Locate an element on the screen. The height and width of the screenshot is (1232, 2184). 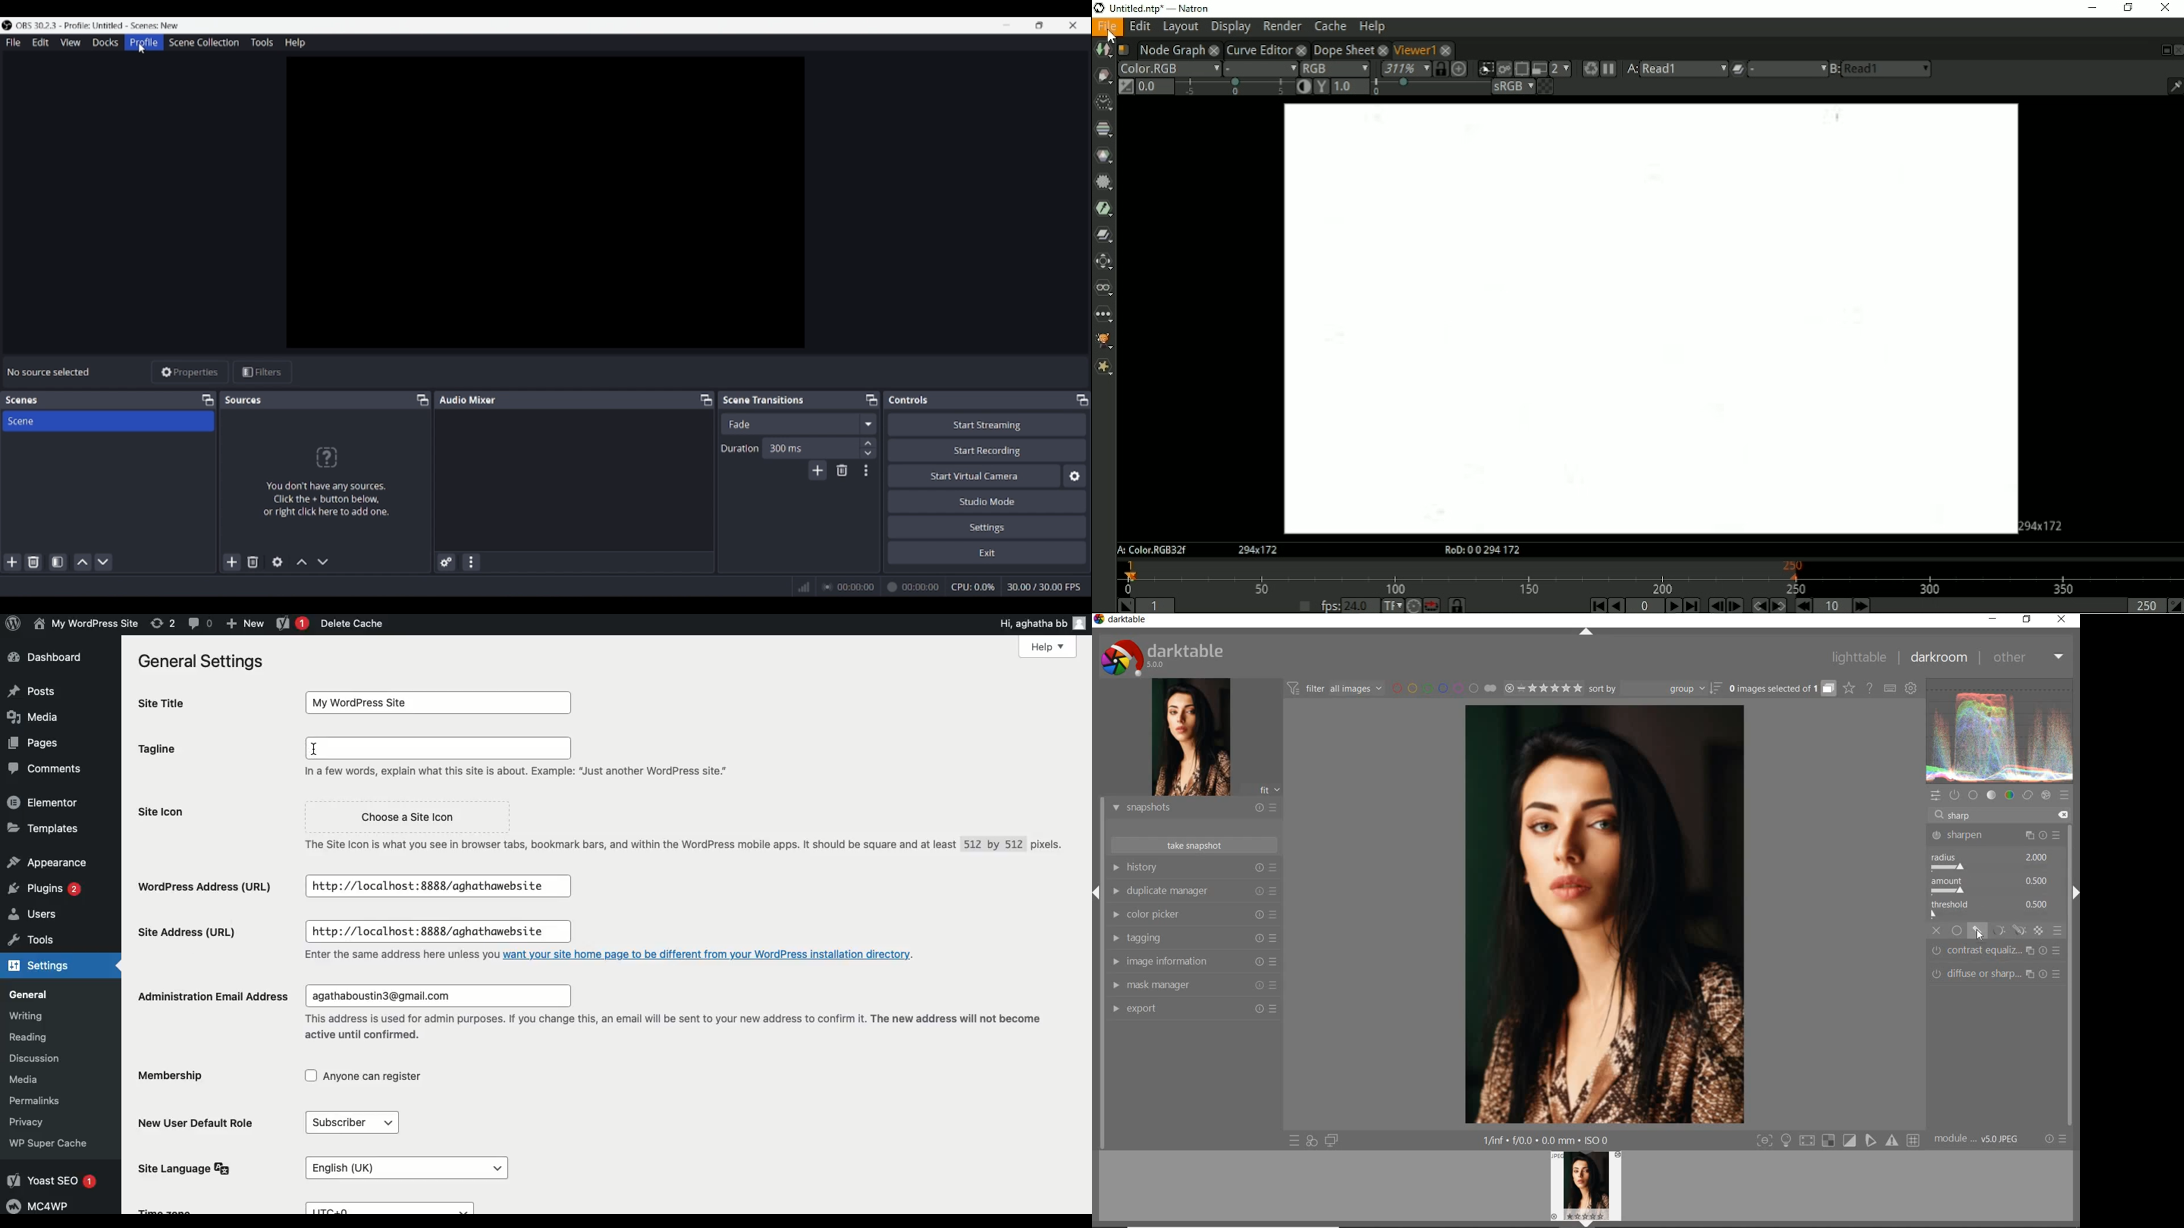
WP Super Cache is located at coordinates (60, 1143).